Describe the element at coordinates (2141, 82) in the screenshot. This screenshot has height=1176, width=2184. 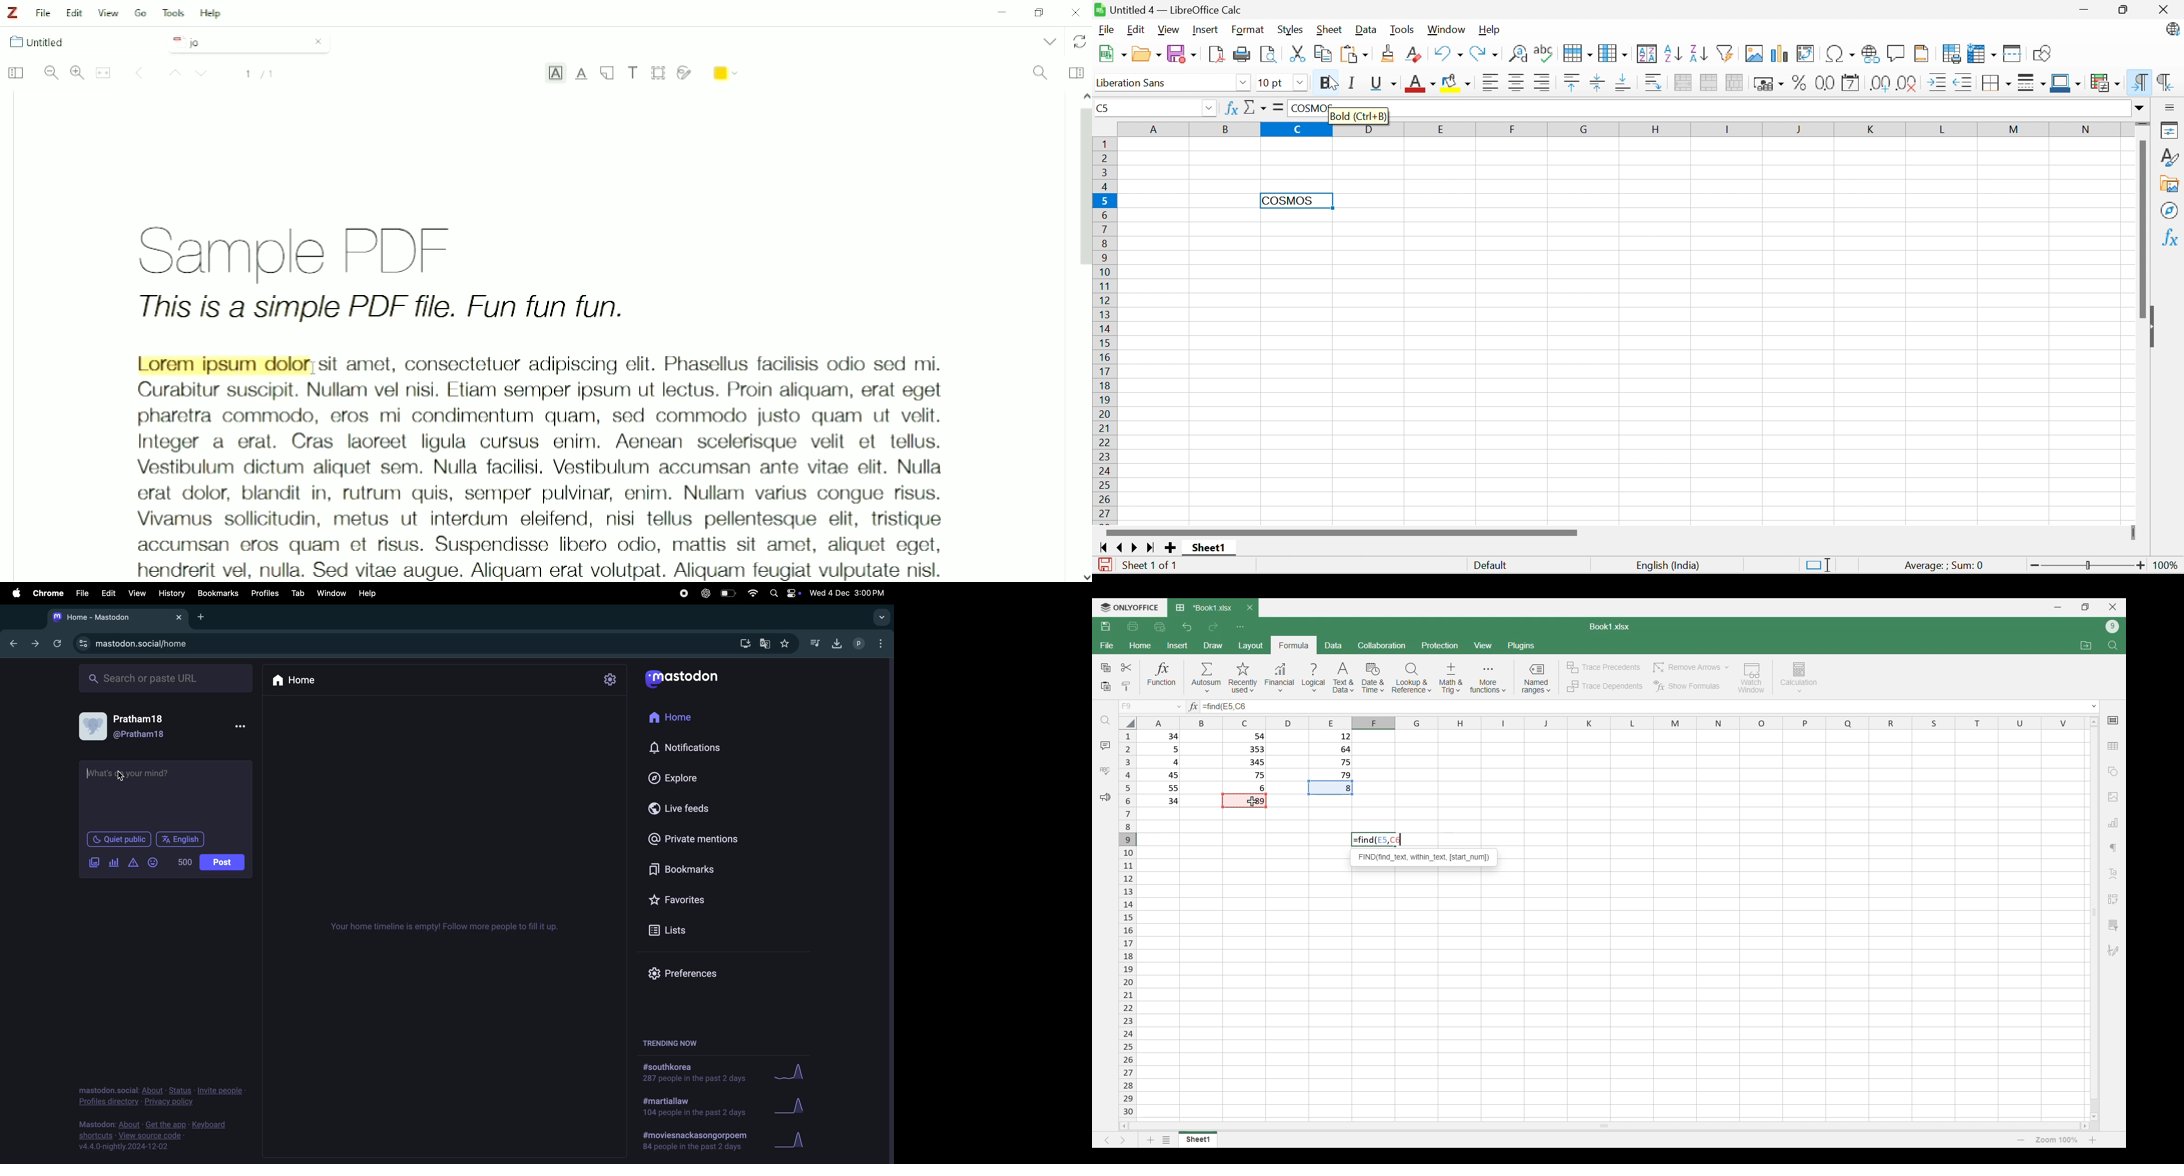
I see `Left-To-Right` at that location.